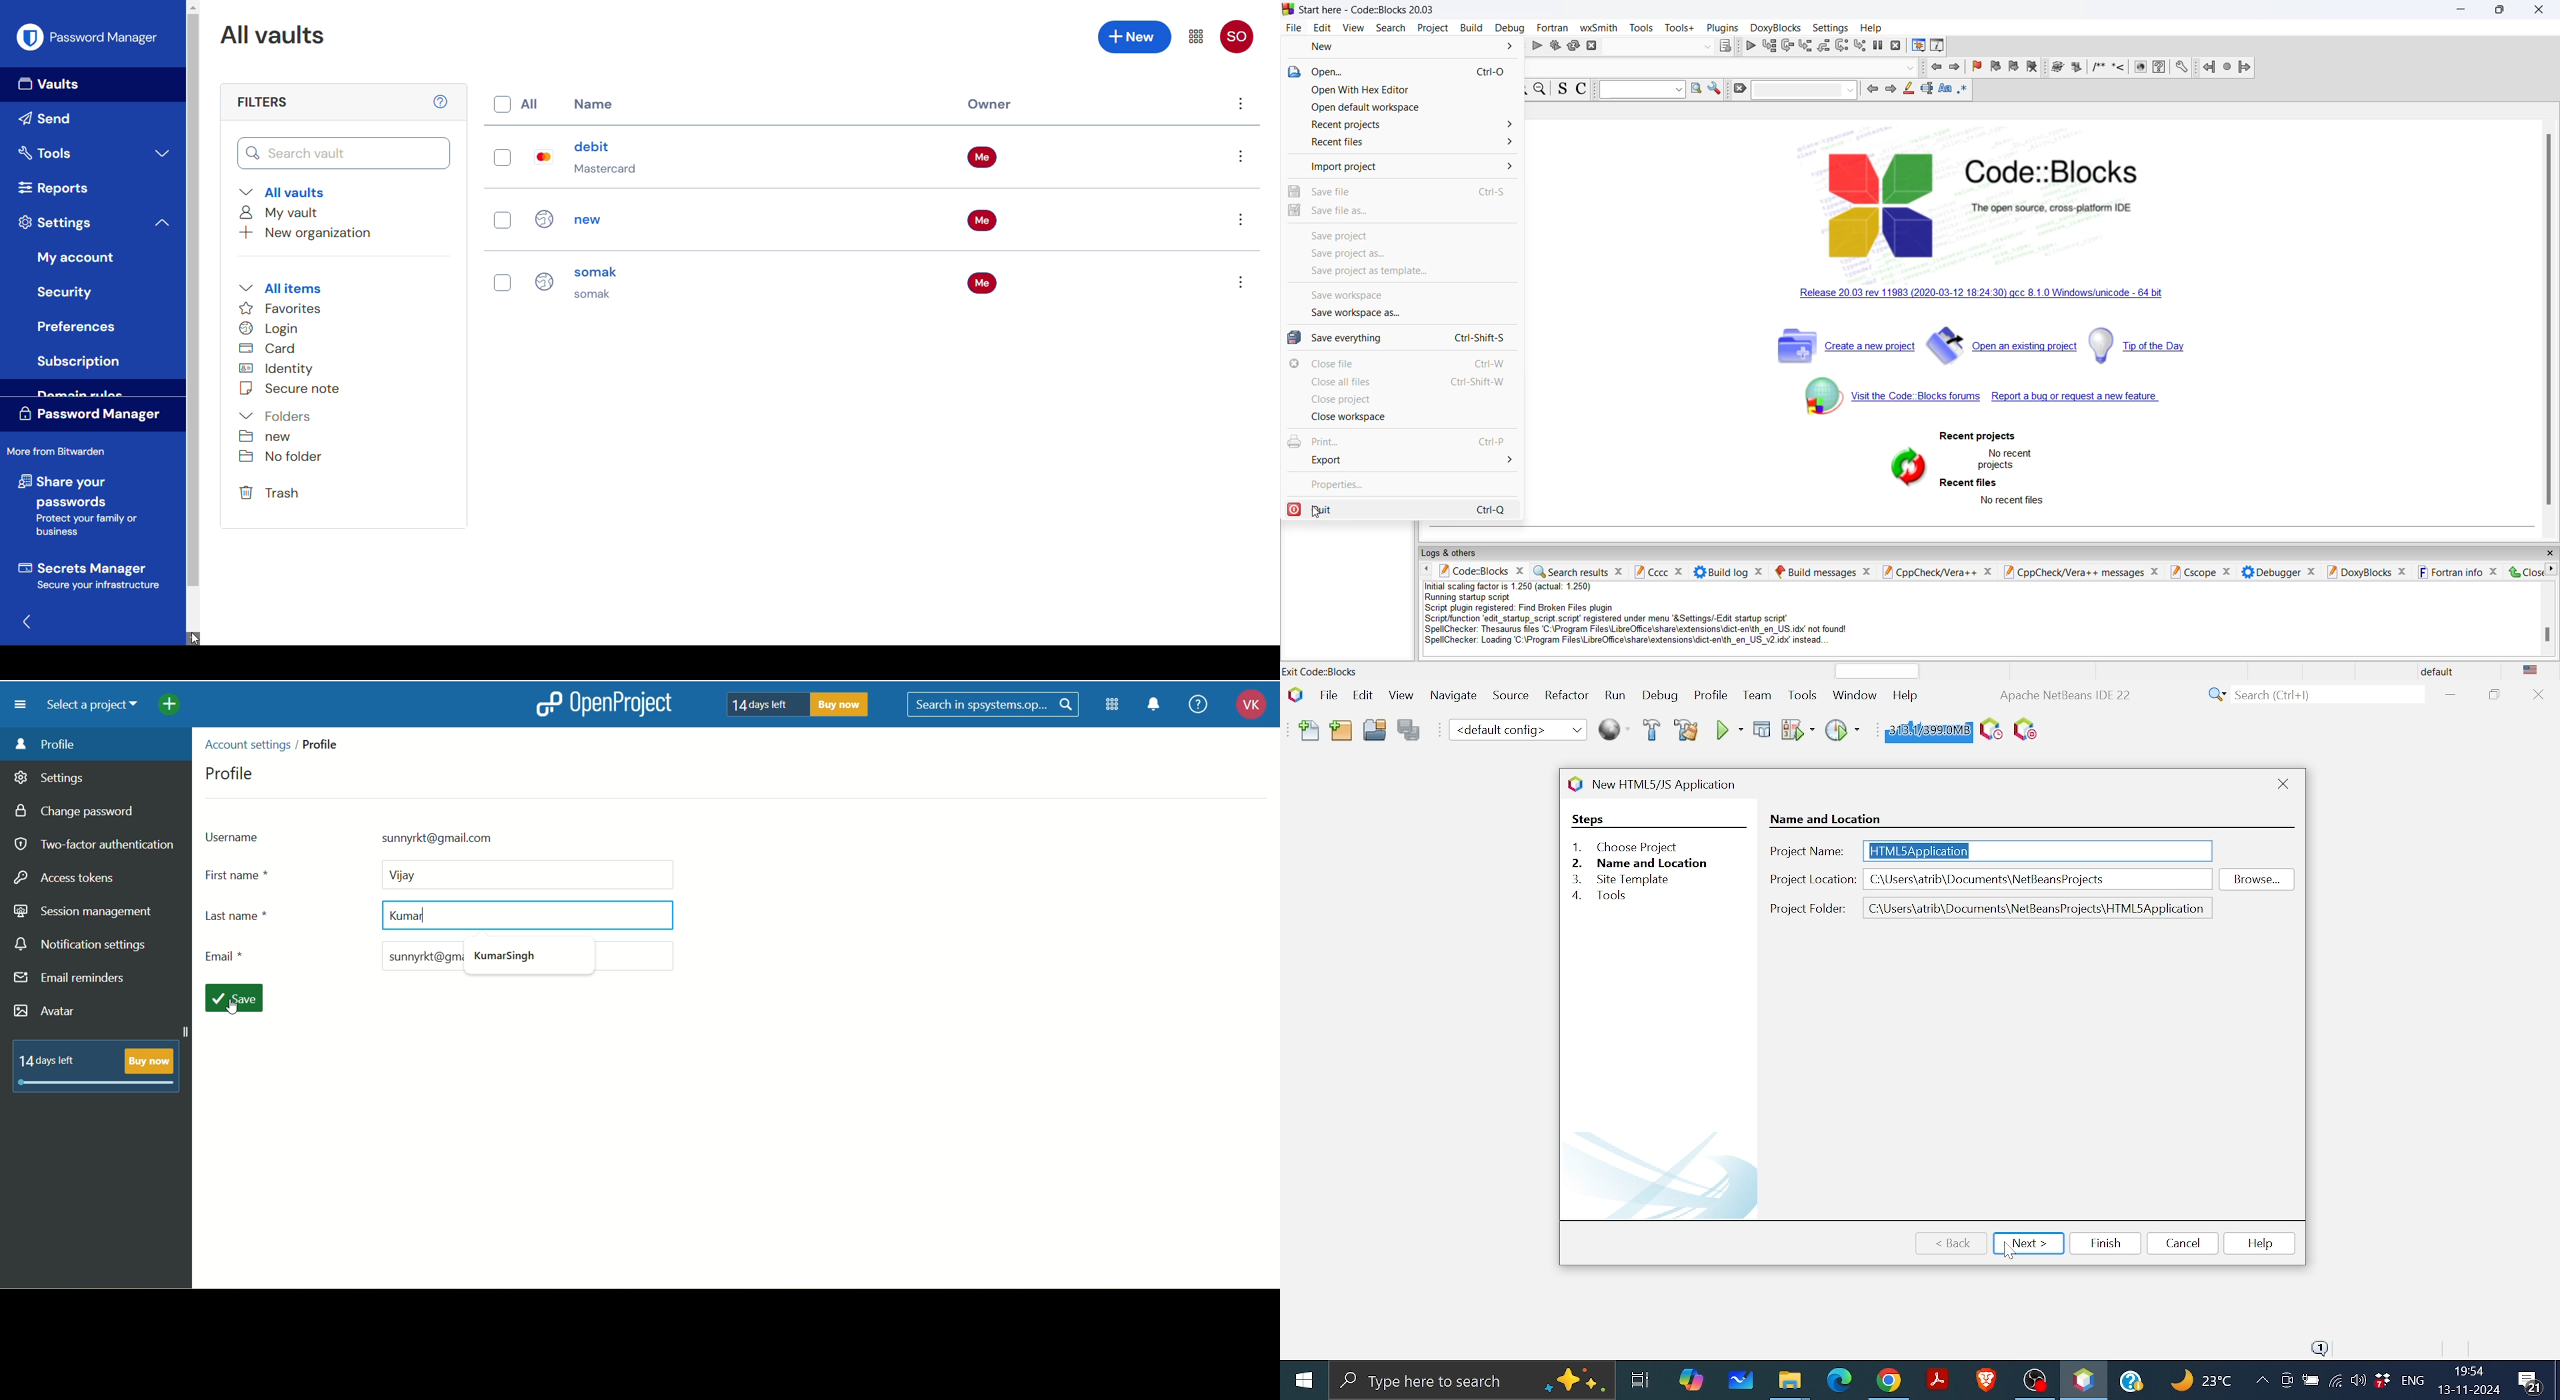 The image size is (2576, 1400). I want to click on tools, so click(1642, 27).